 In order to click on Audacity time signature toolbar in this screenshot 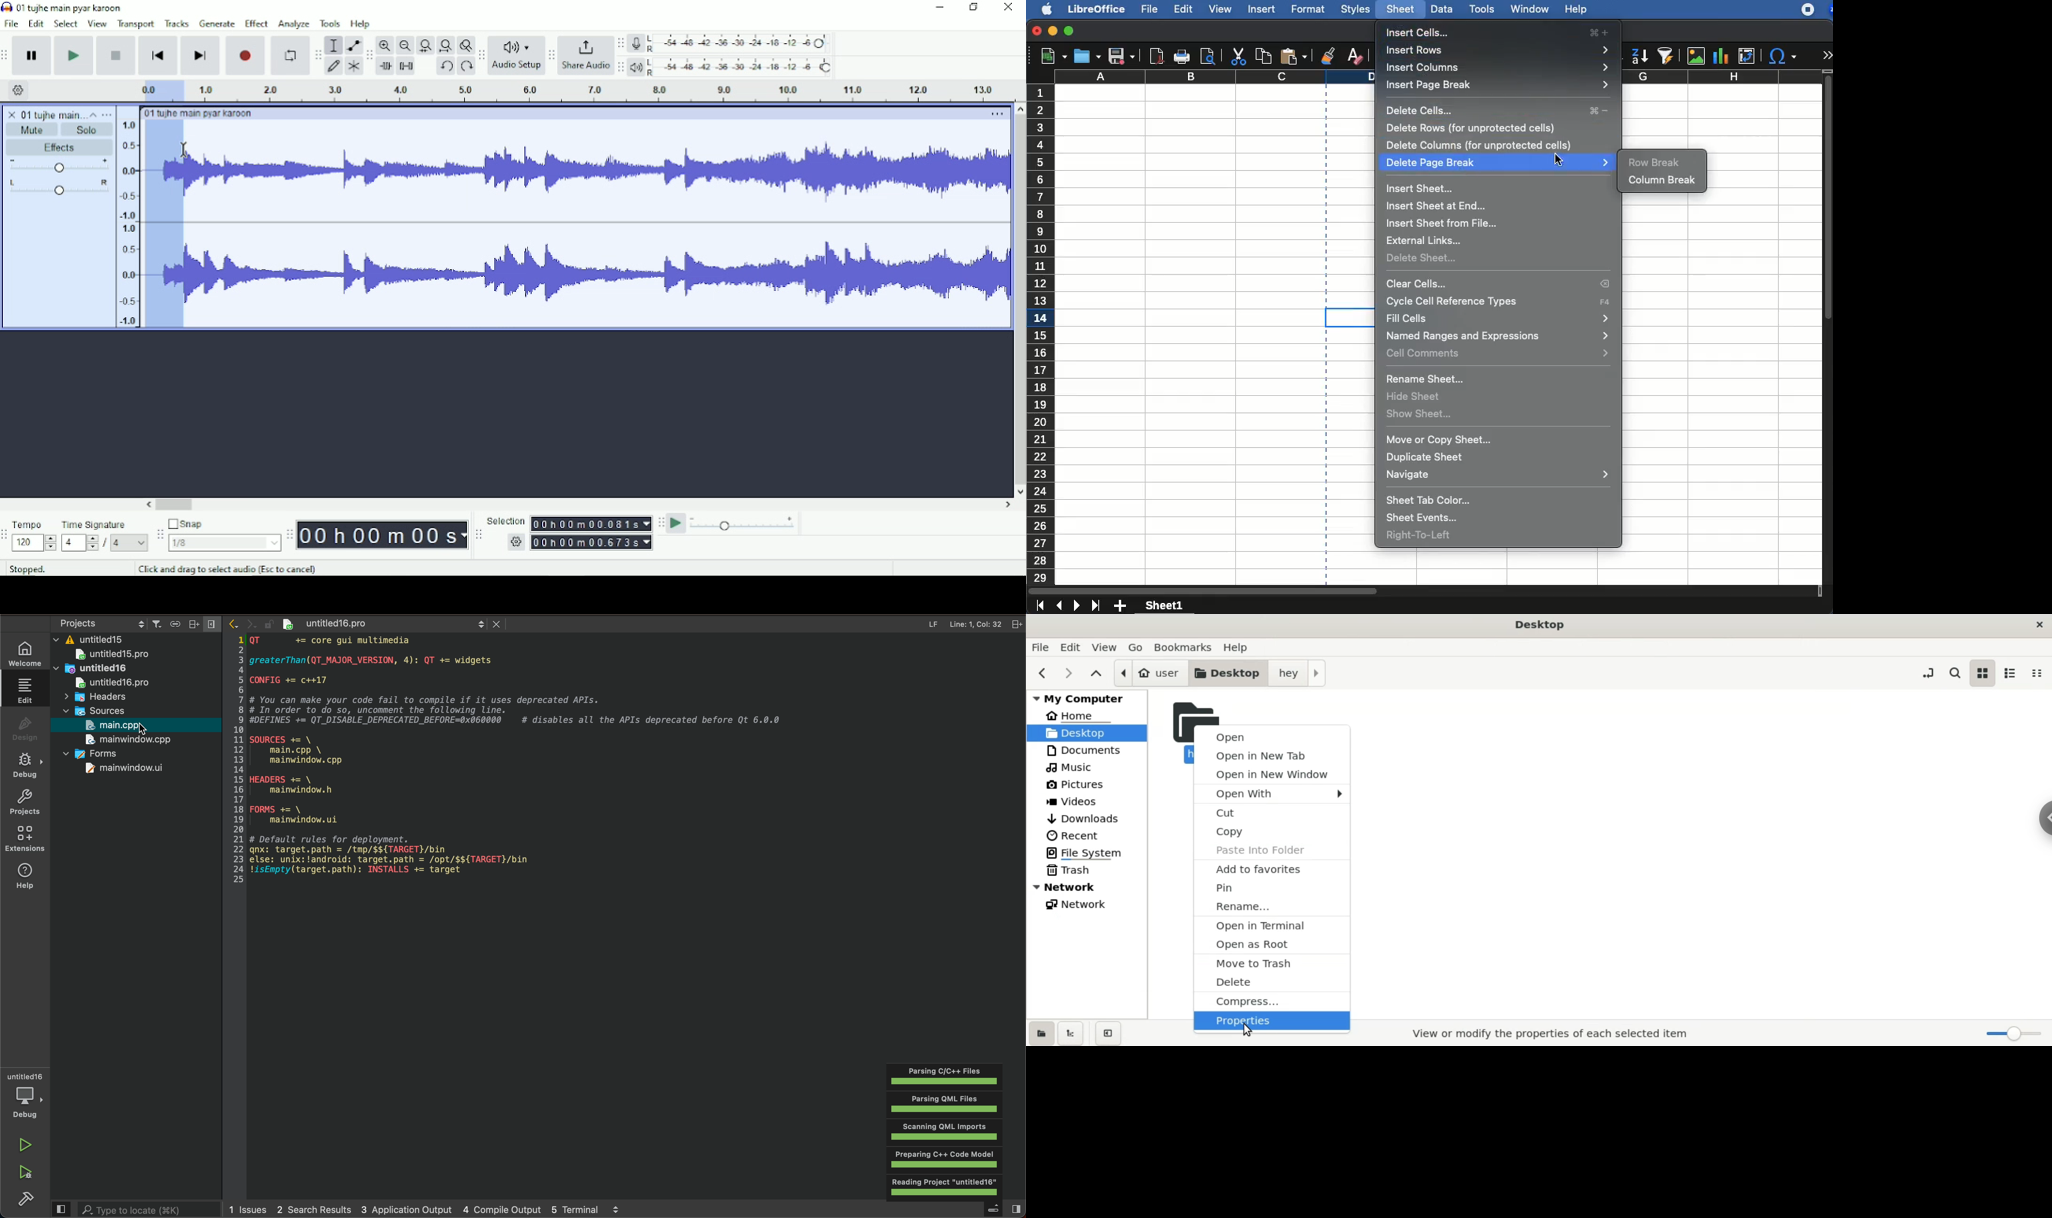, I will do `click(7, 536)`.